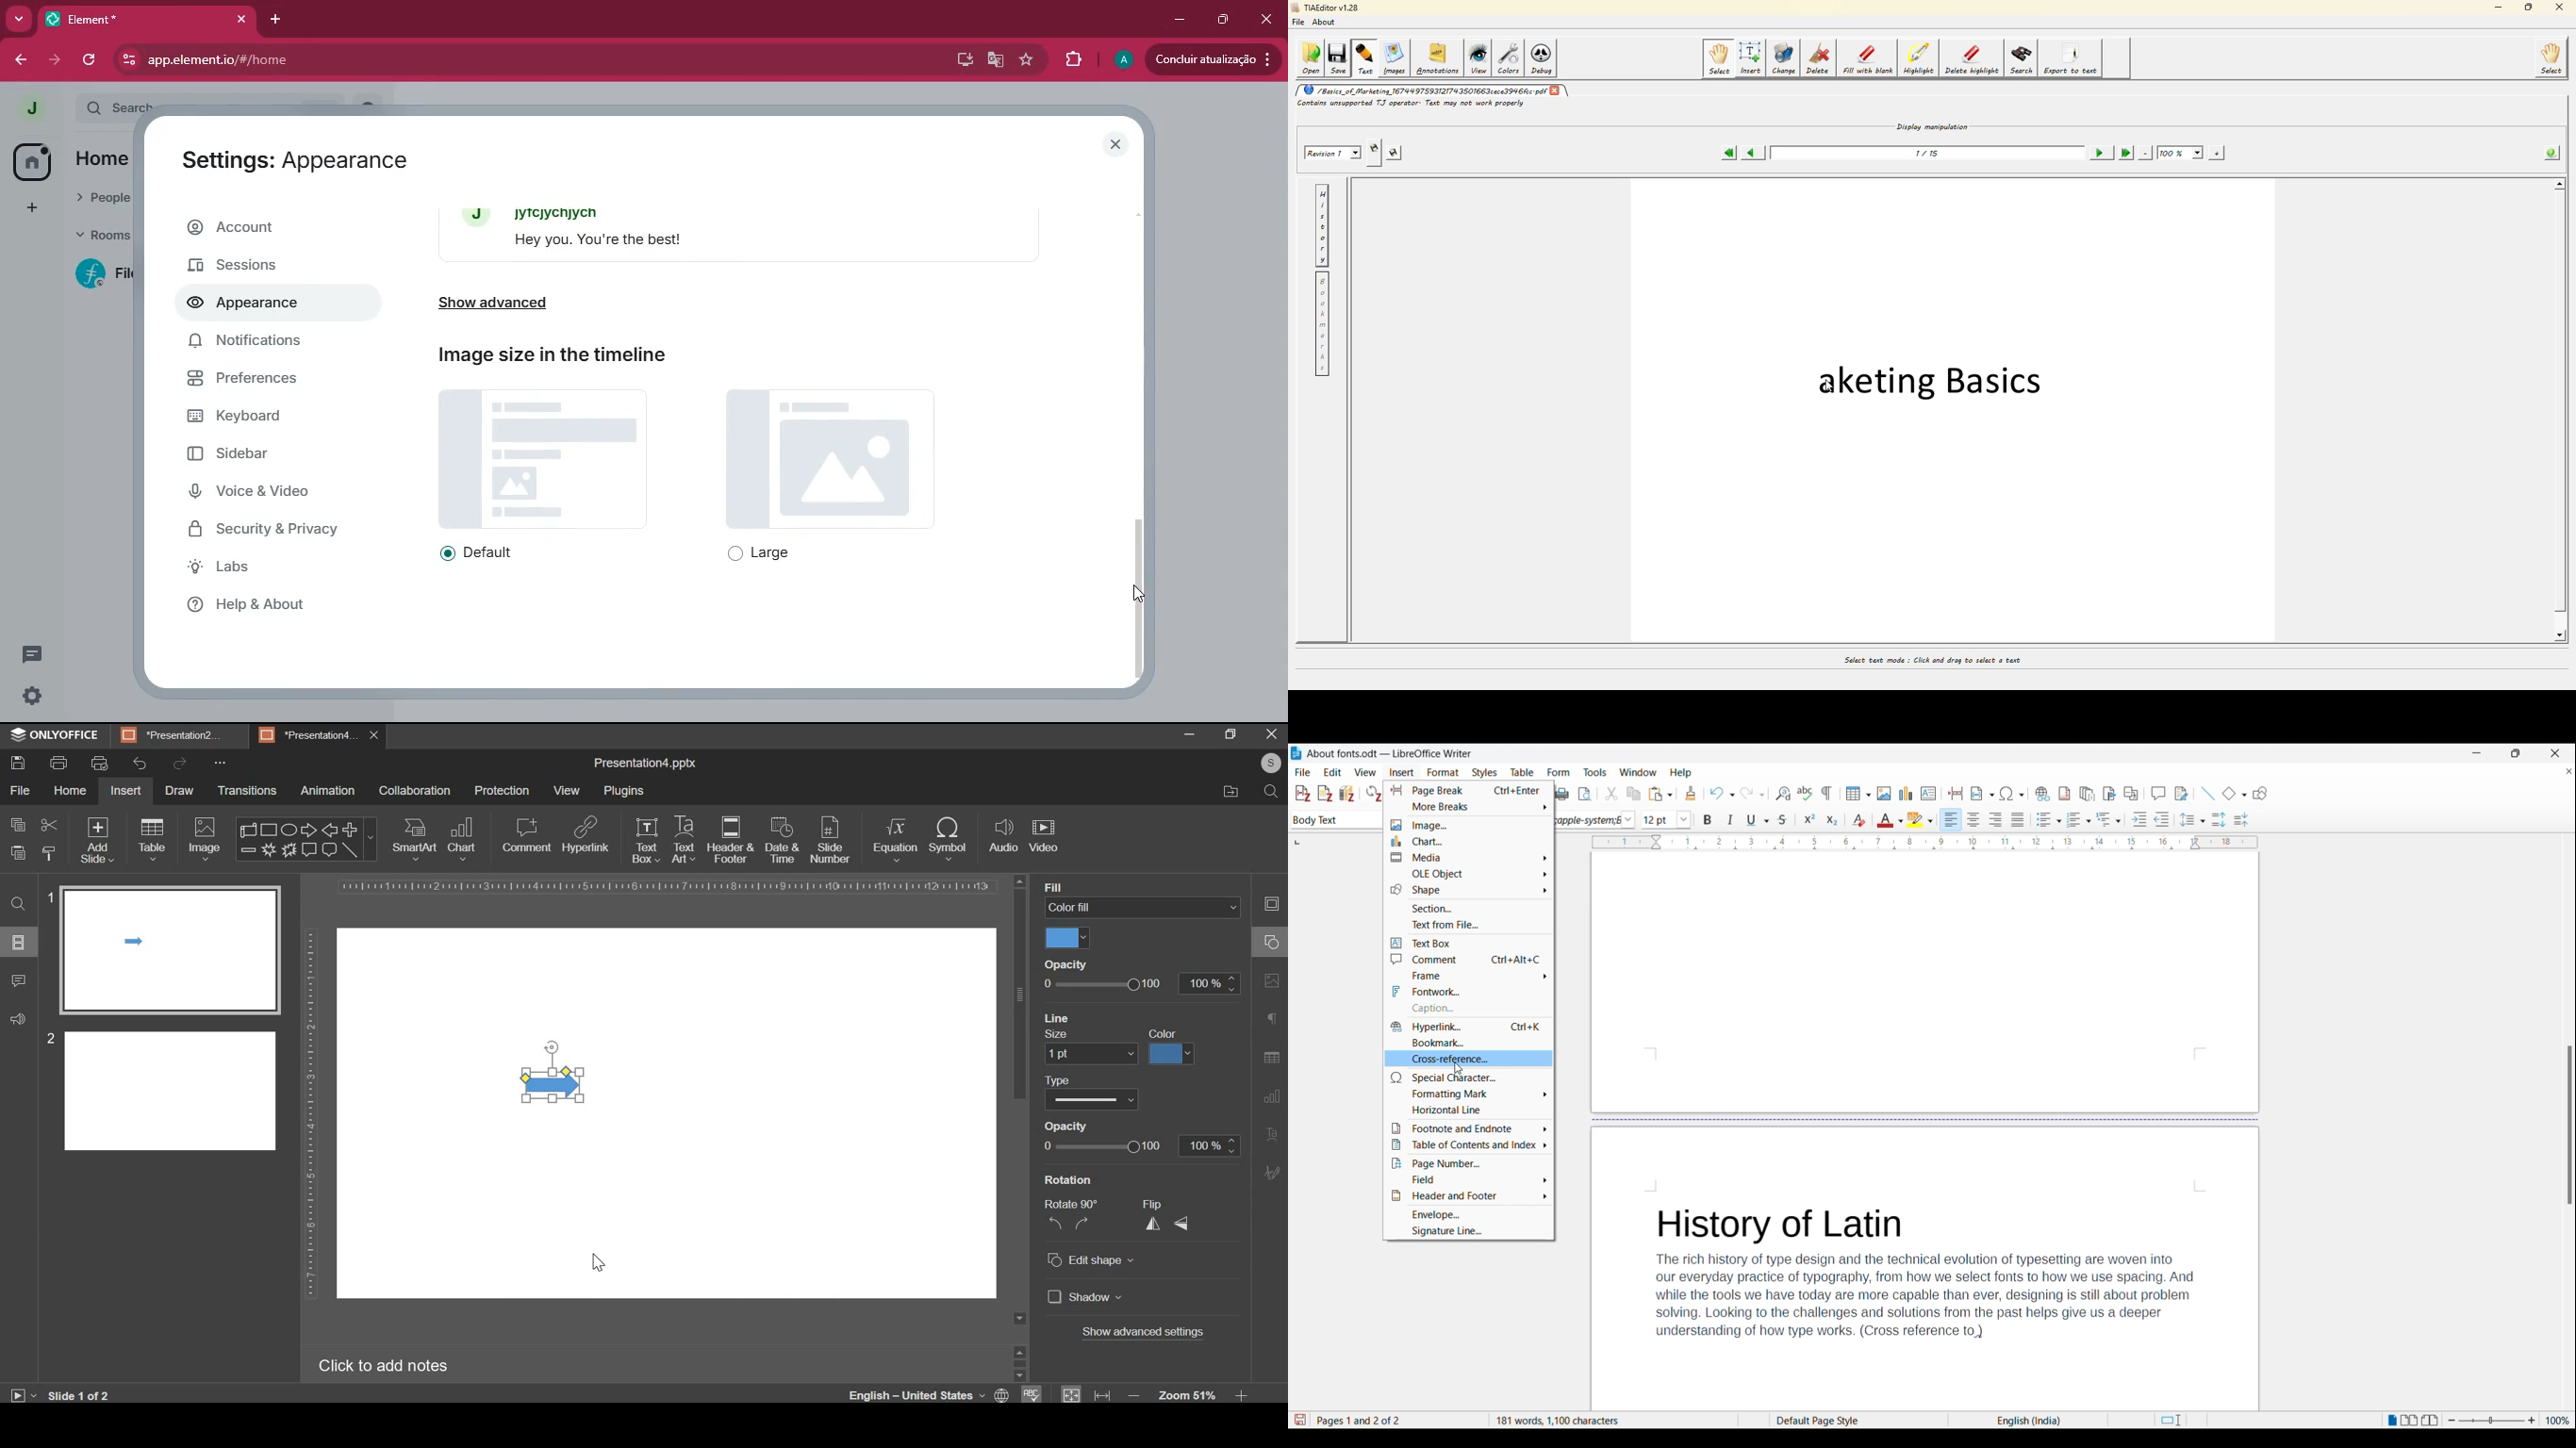 The image size is (2576, 1456). I want to click on draw, so click(179, 790).